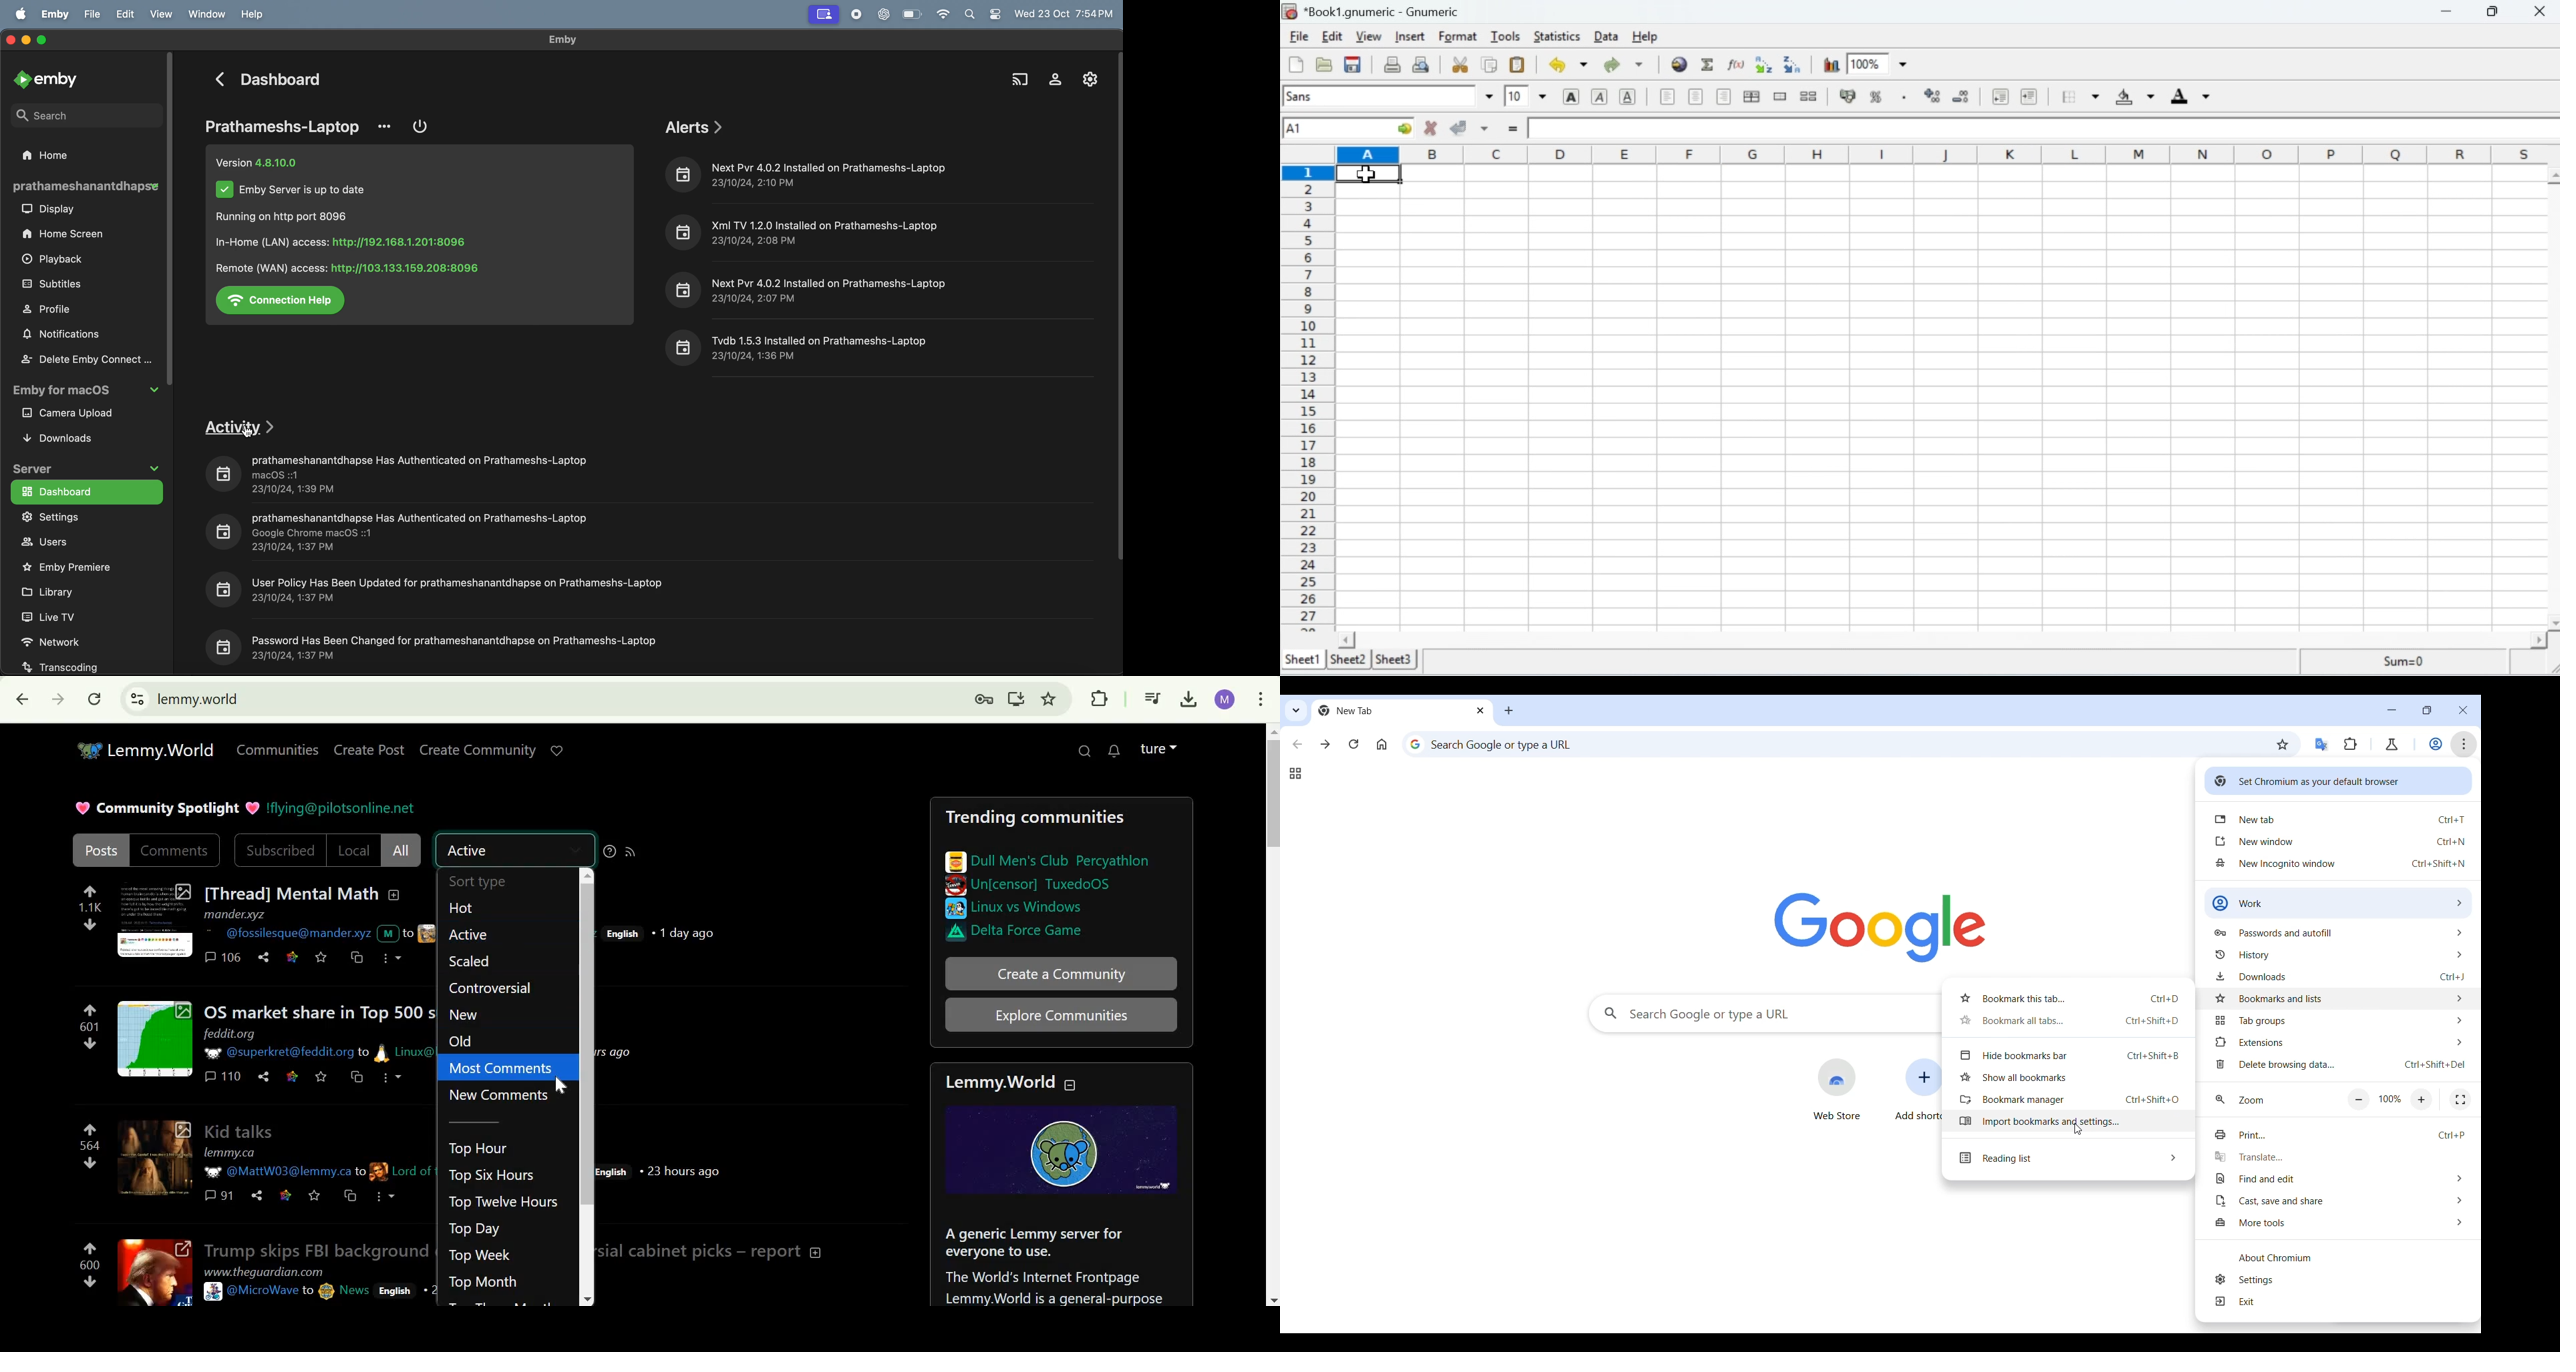 The width and height of the screenshot is (2576, 1372). What do you see at coordinates (955, 909) in the screenshot?
I see `` at bounding box center [955, 909].